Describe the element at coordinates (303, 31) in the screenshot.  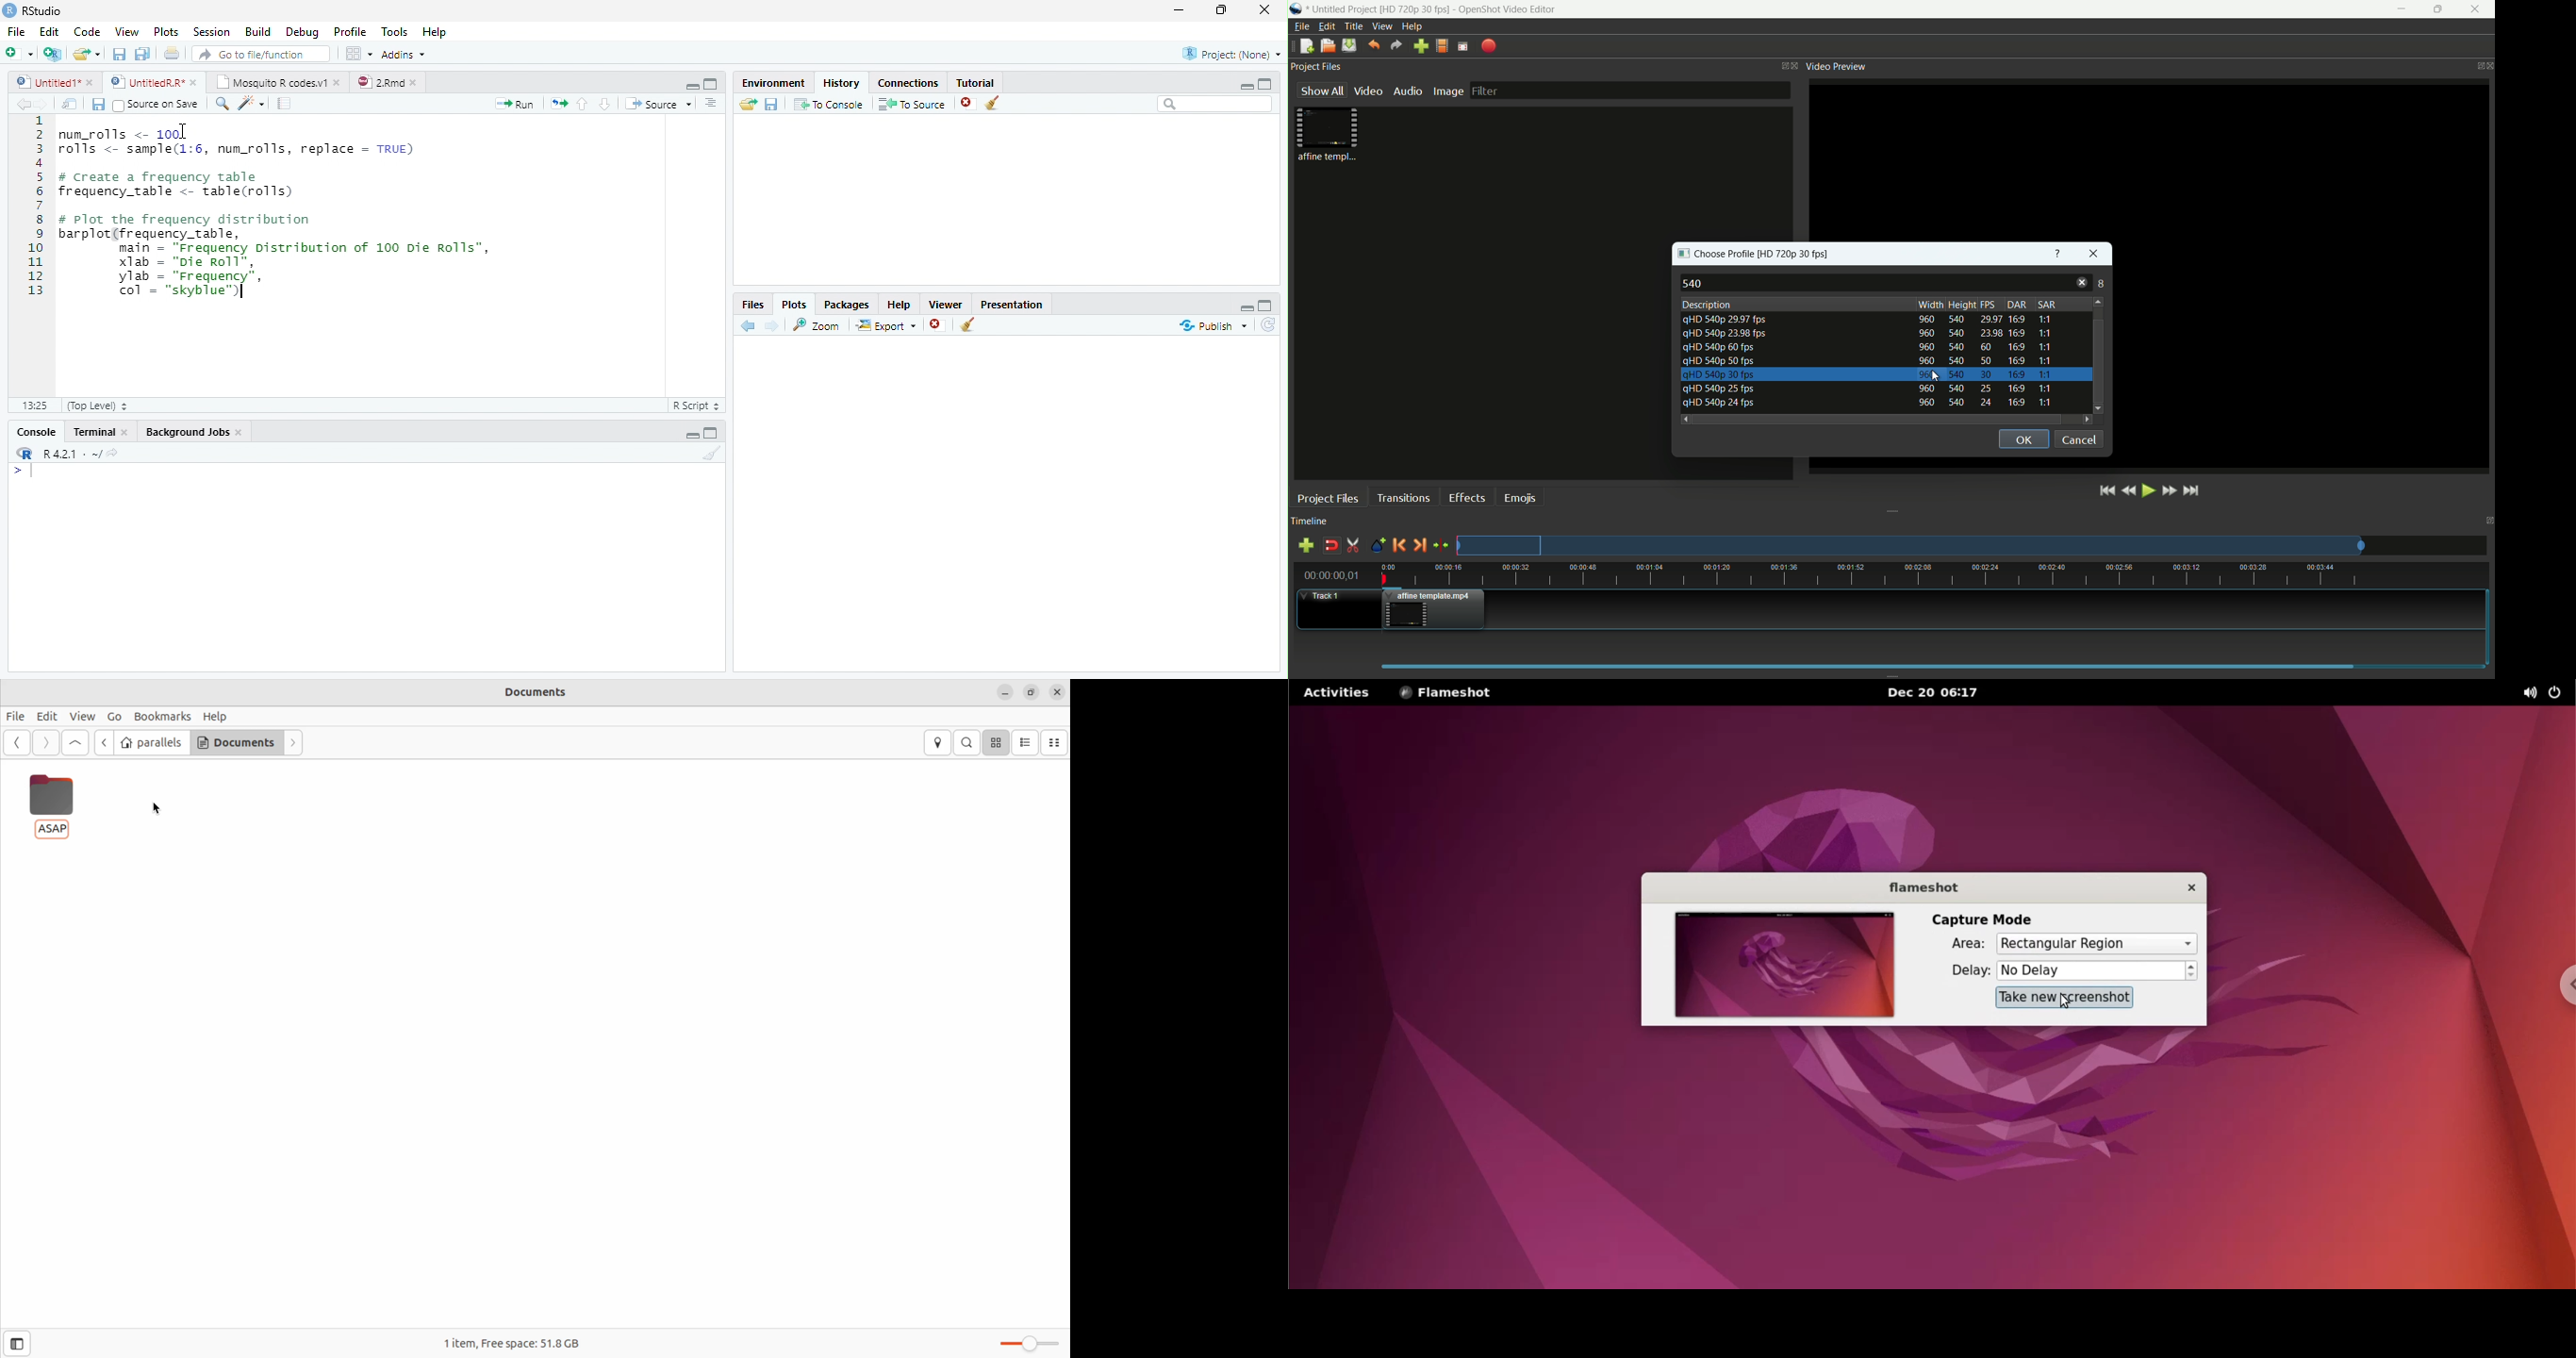
I see `Debug` at that location.